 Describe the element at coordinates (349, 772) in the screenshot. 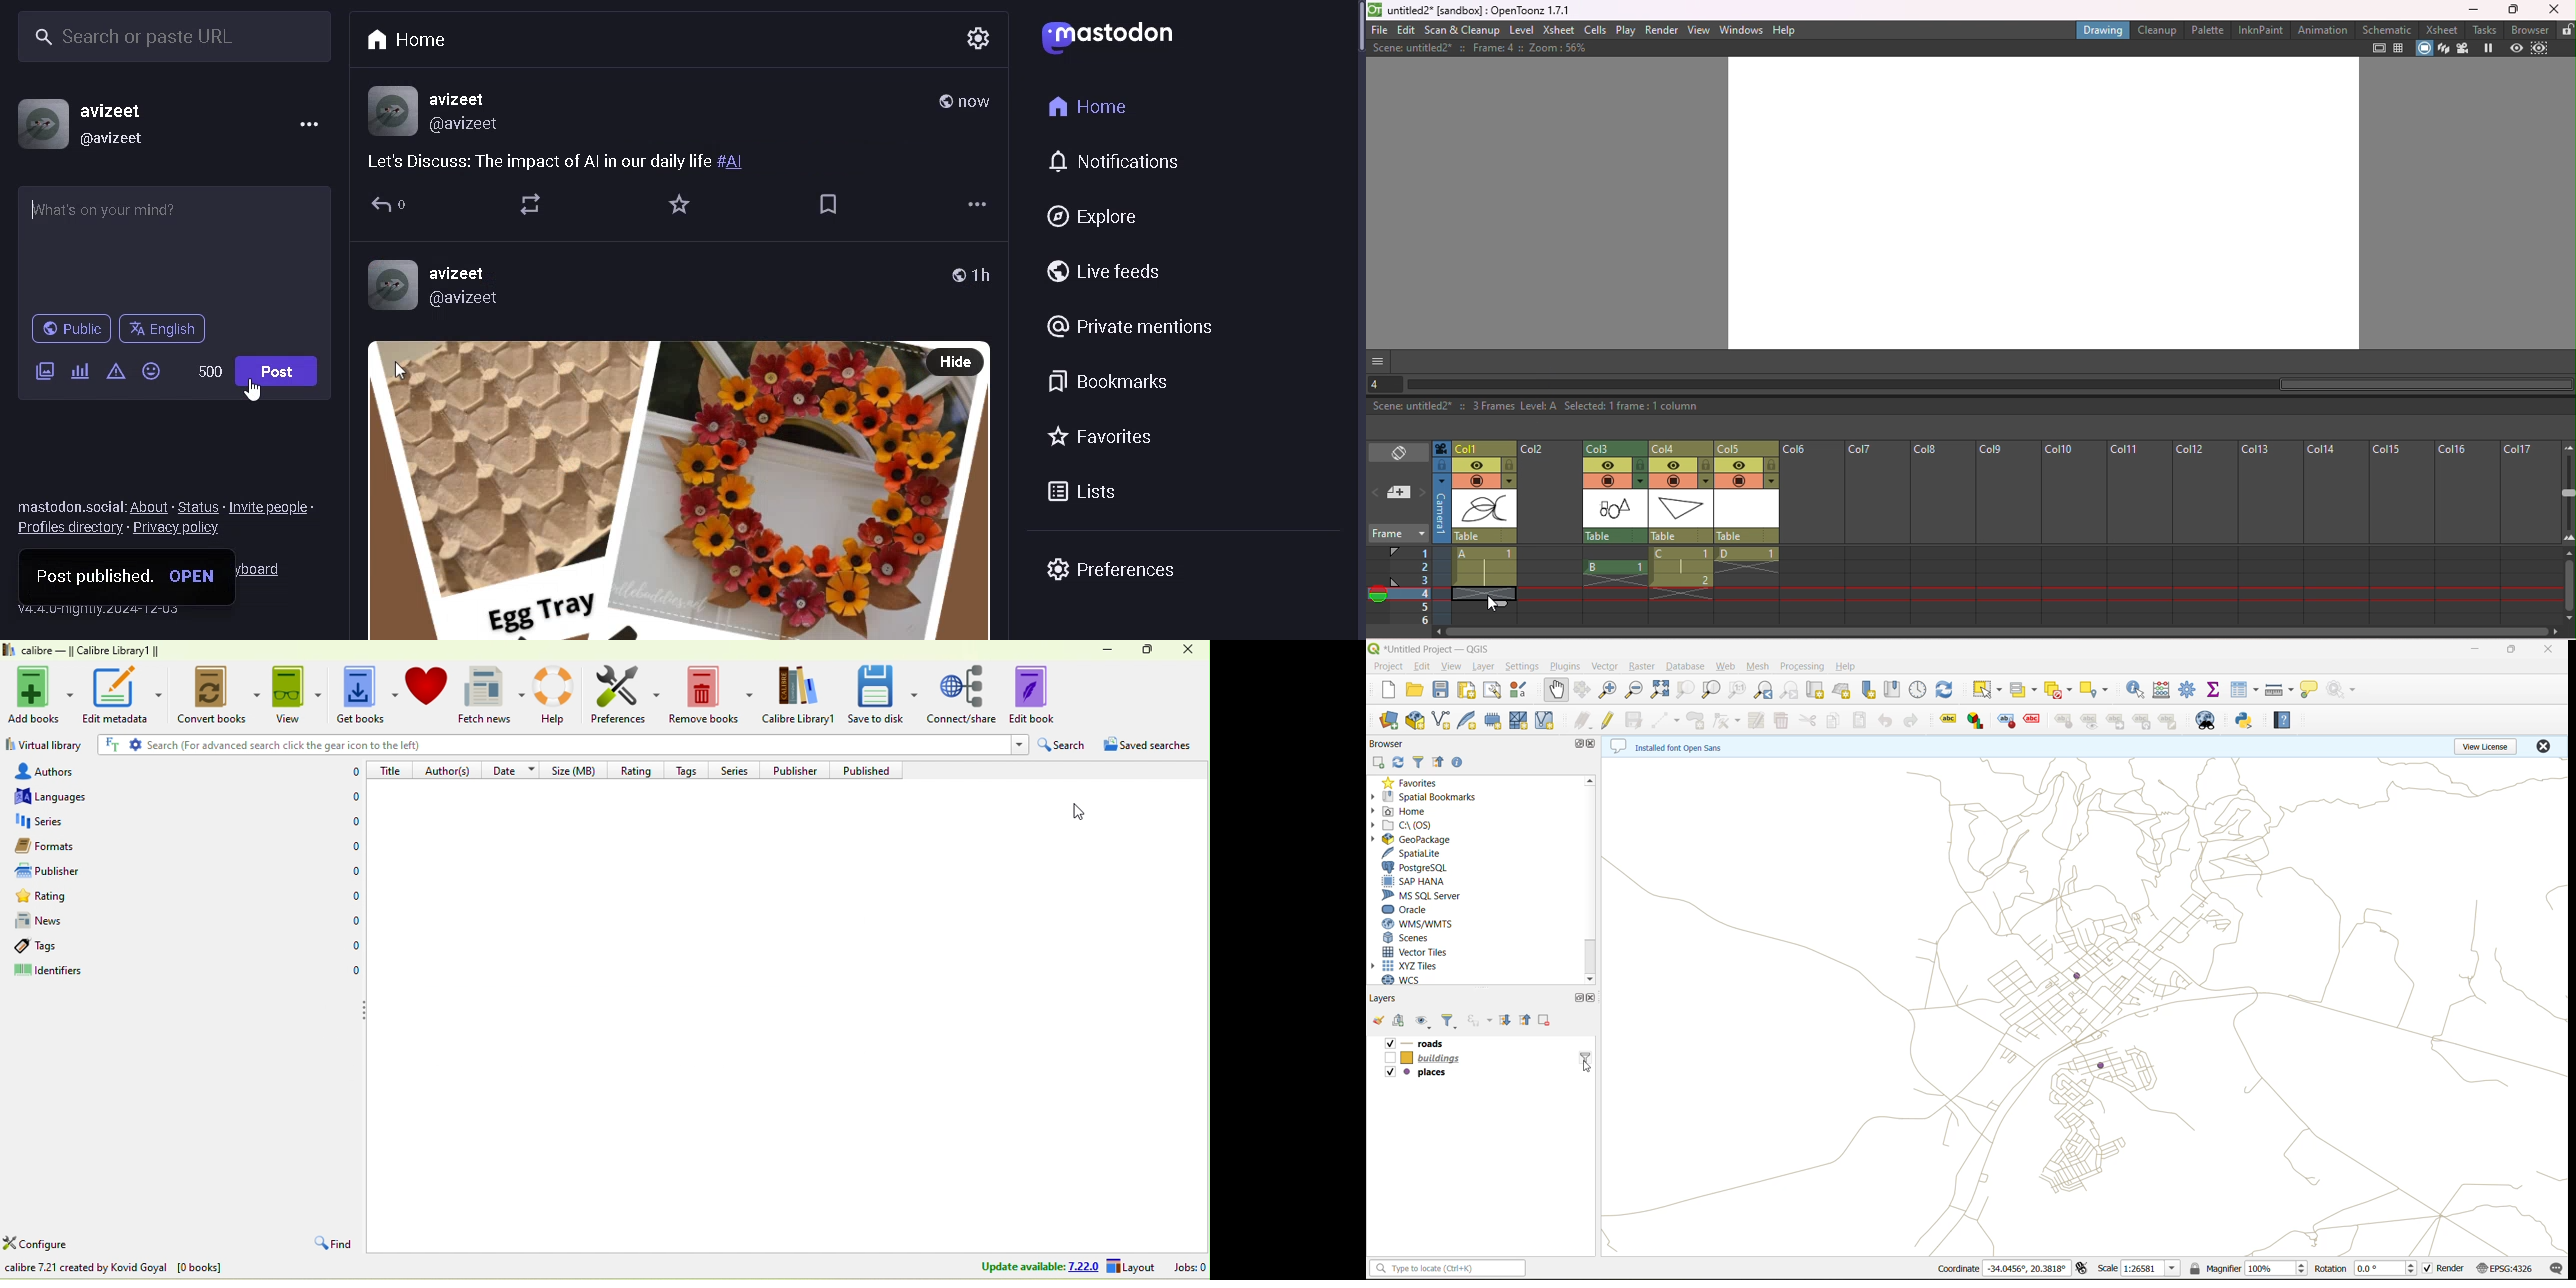

I see `0` at that location.